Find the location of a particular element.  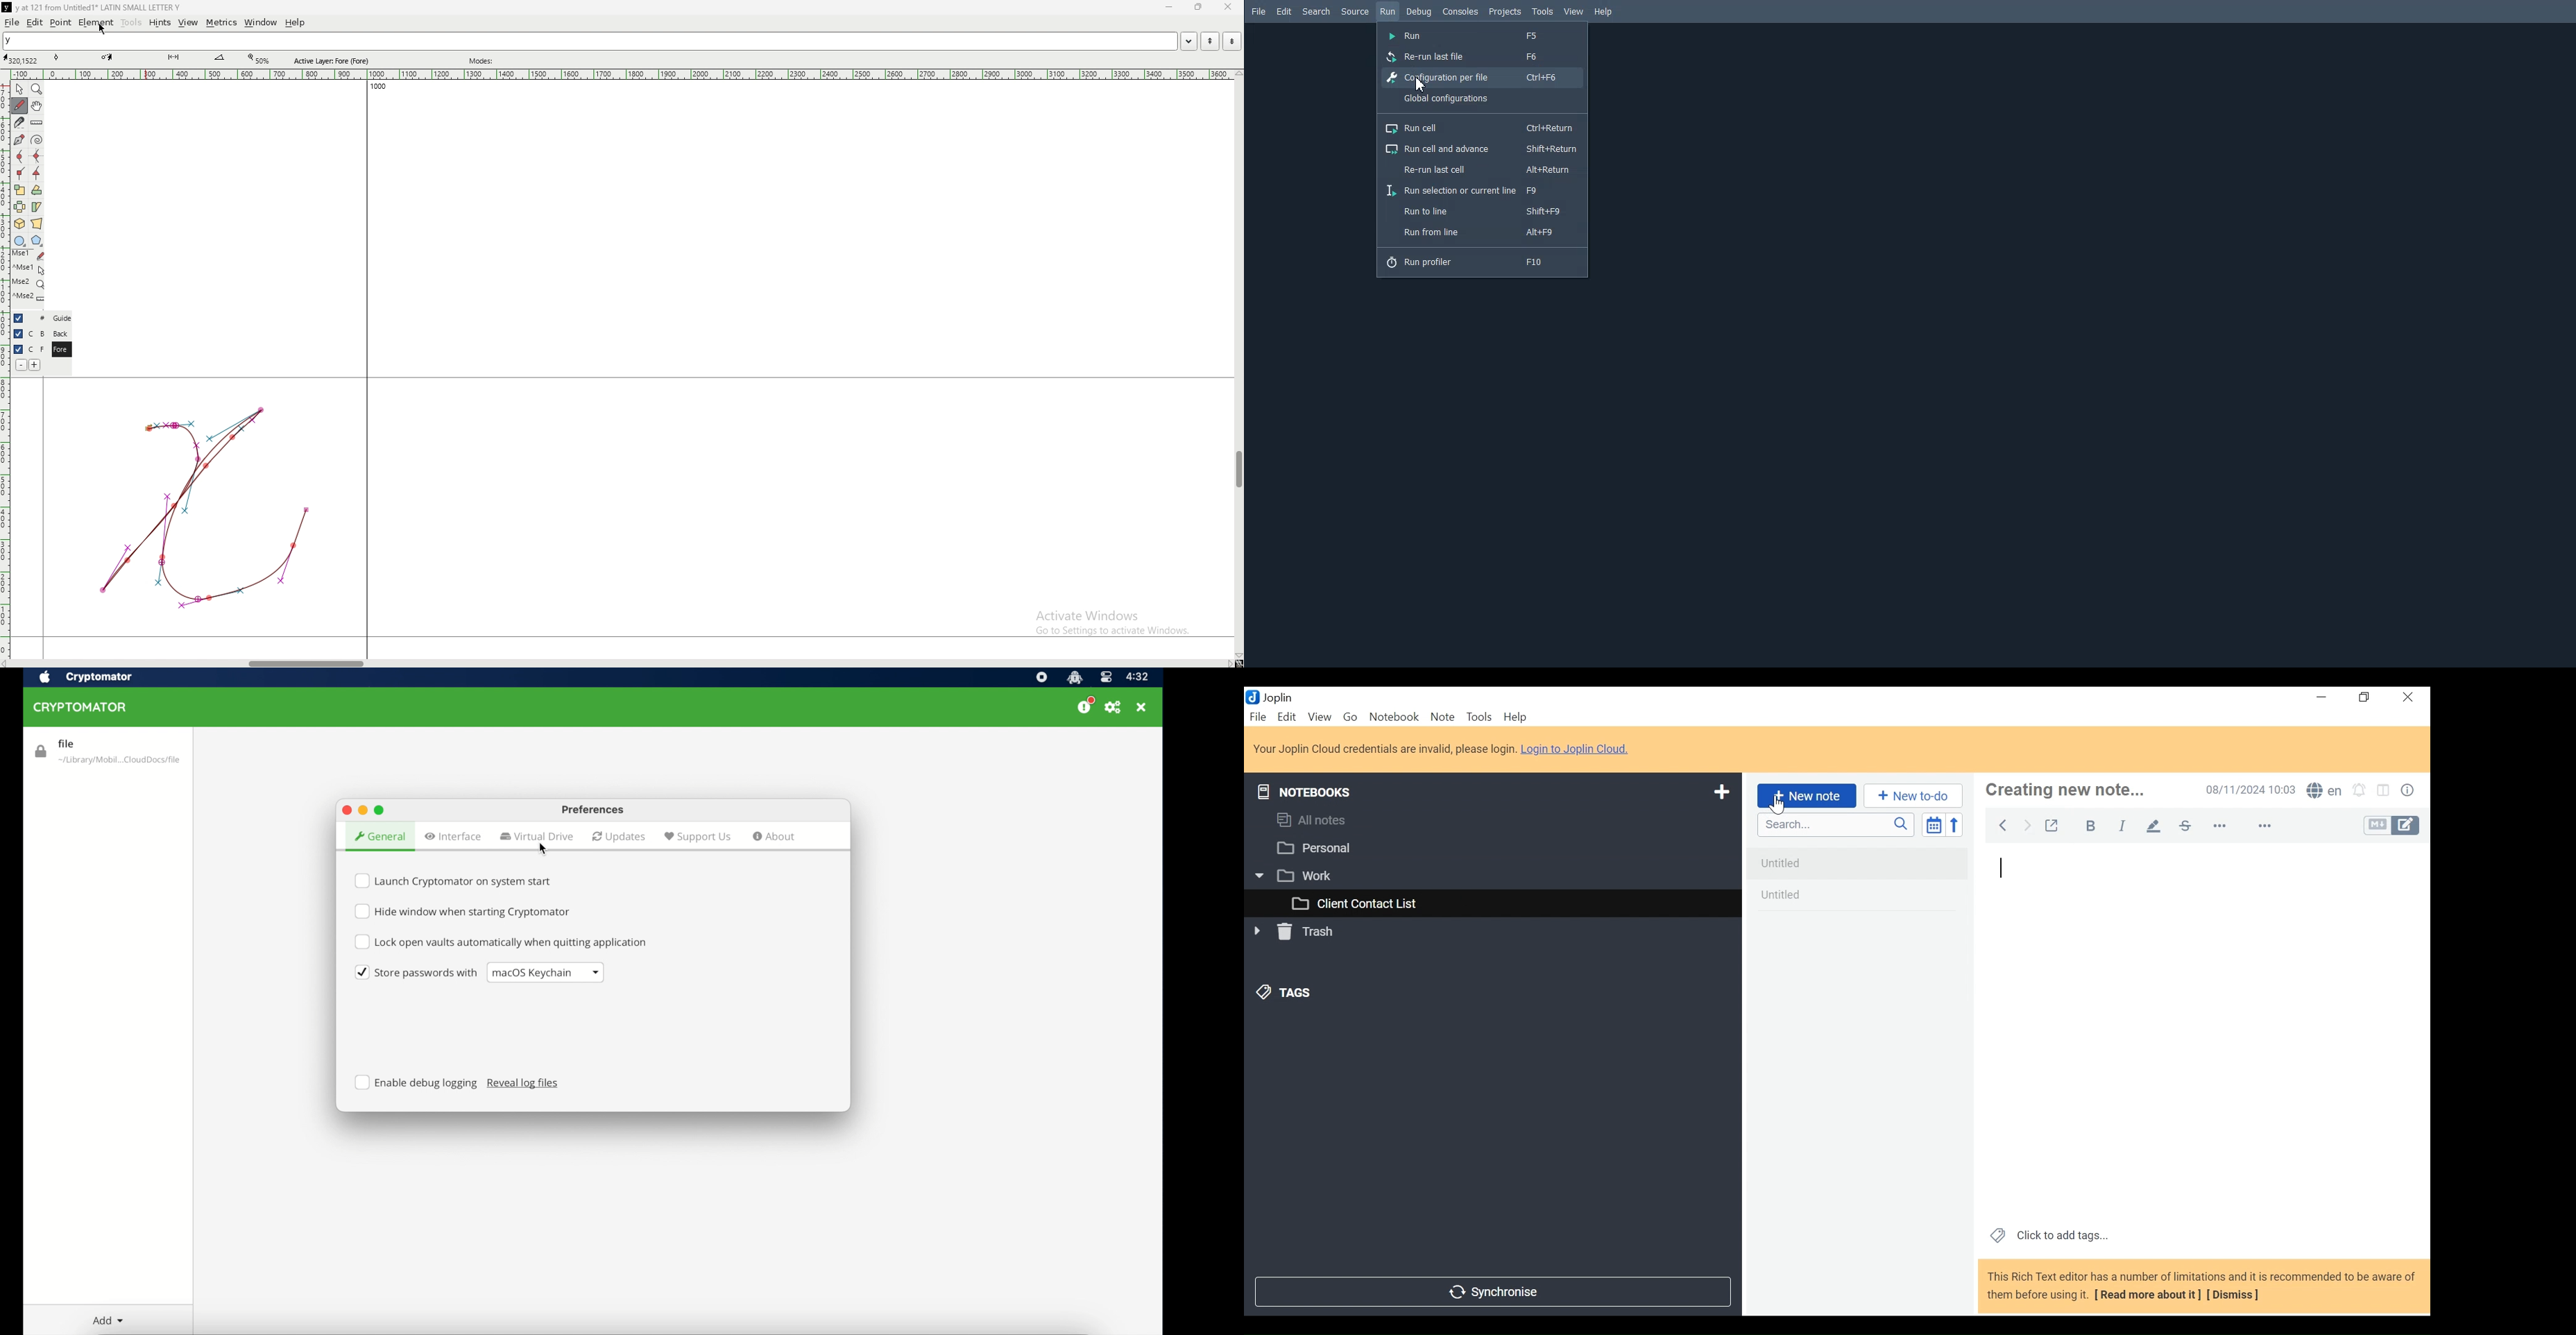

horizontal scale is located at coordinates (622, 75).